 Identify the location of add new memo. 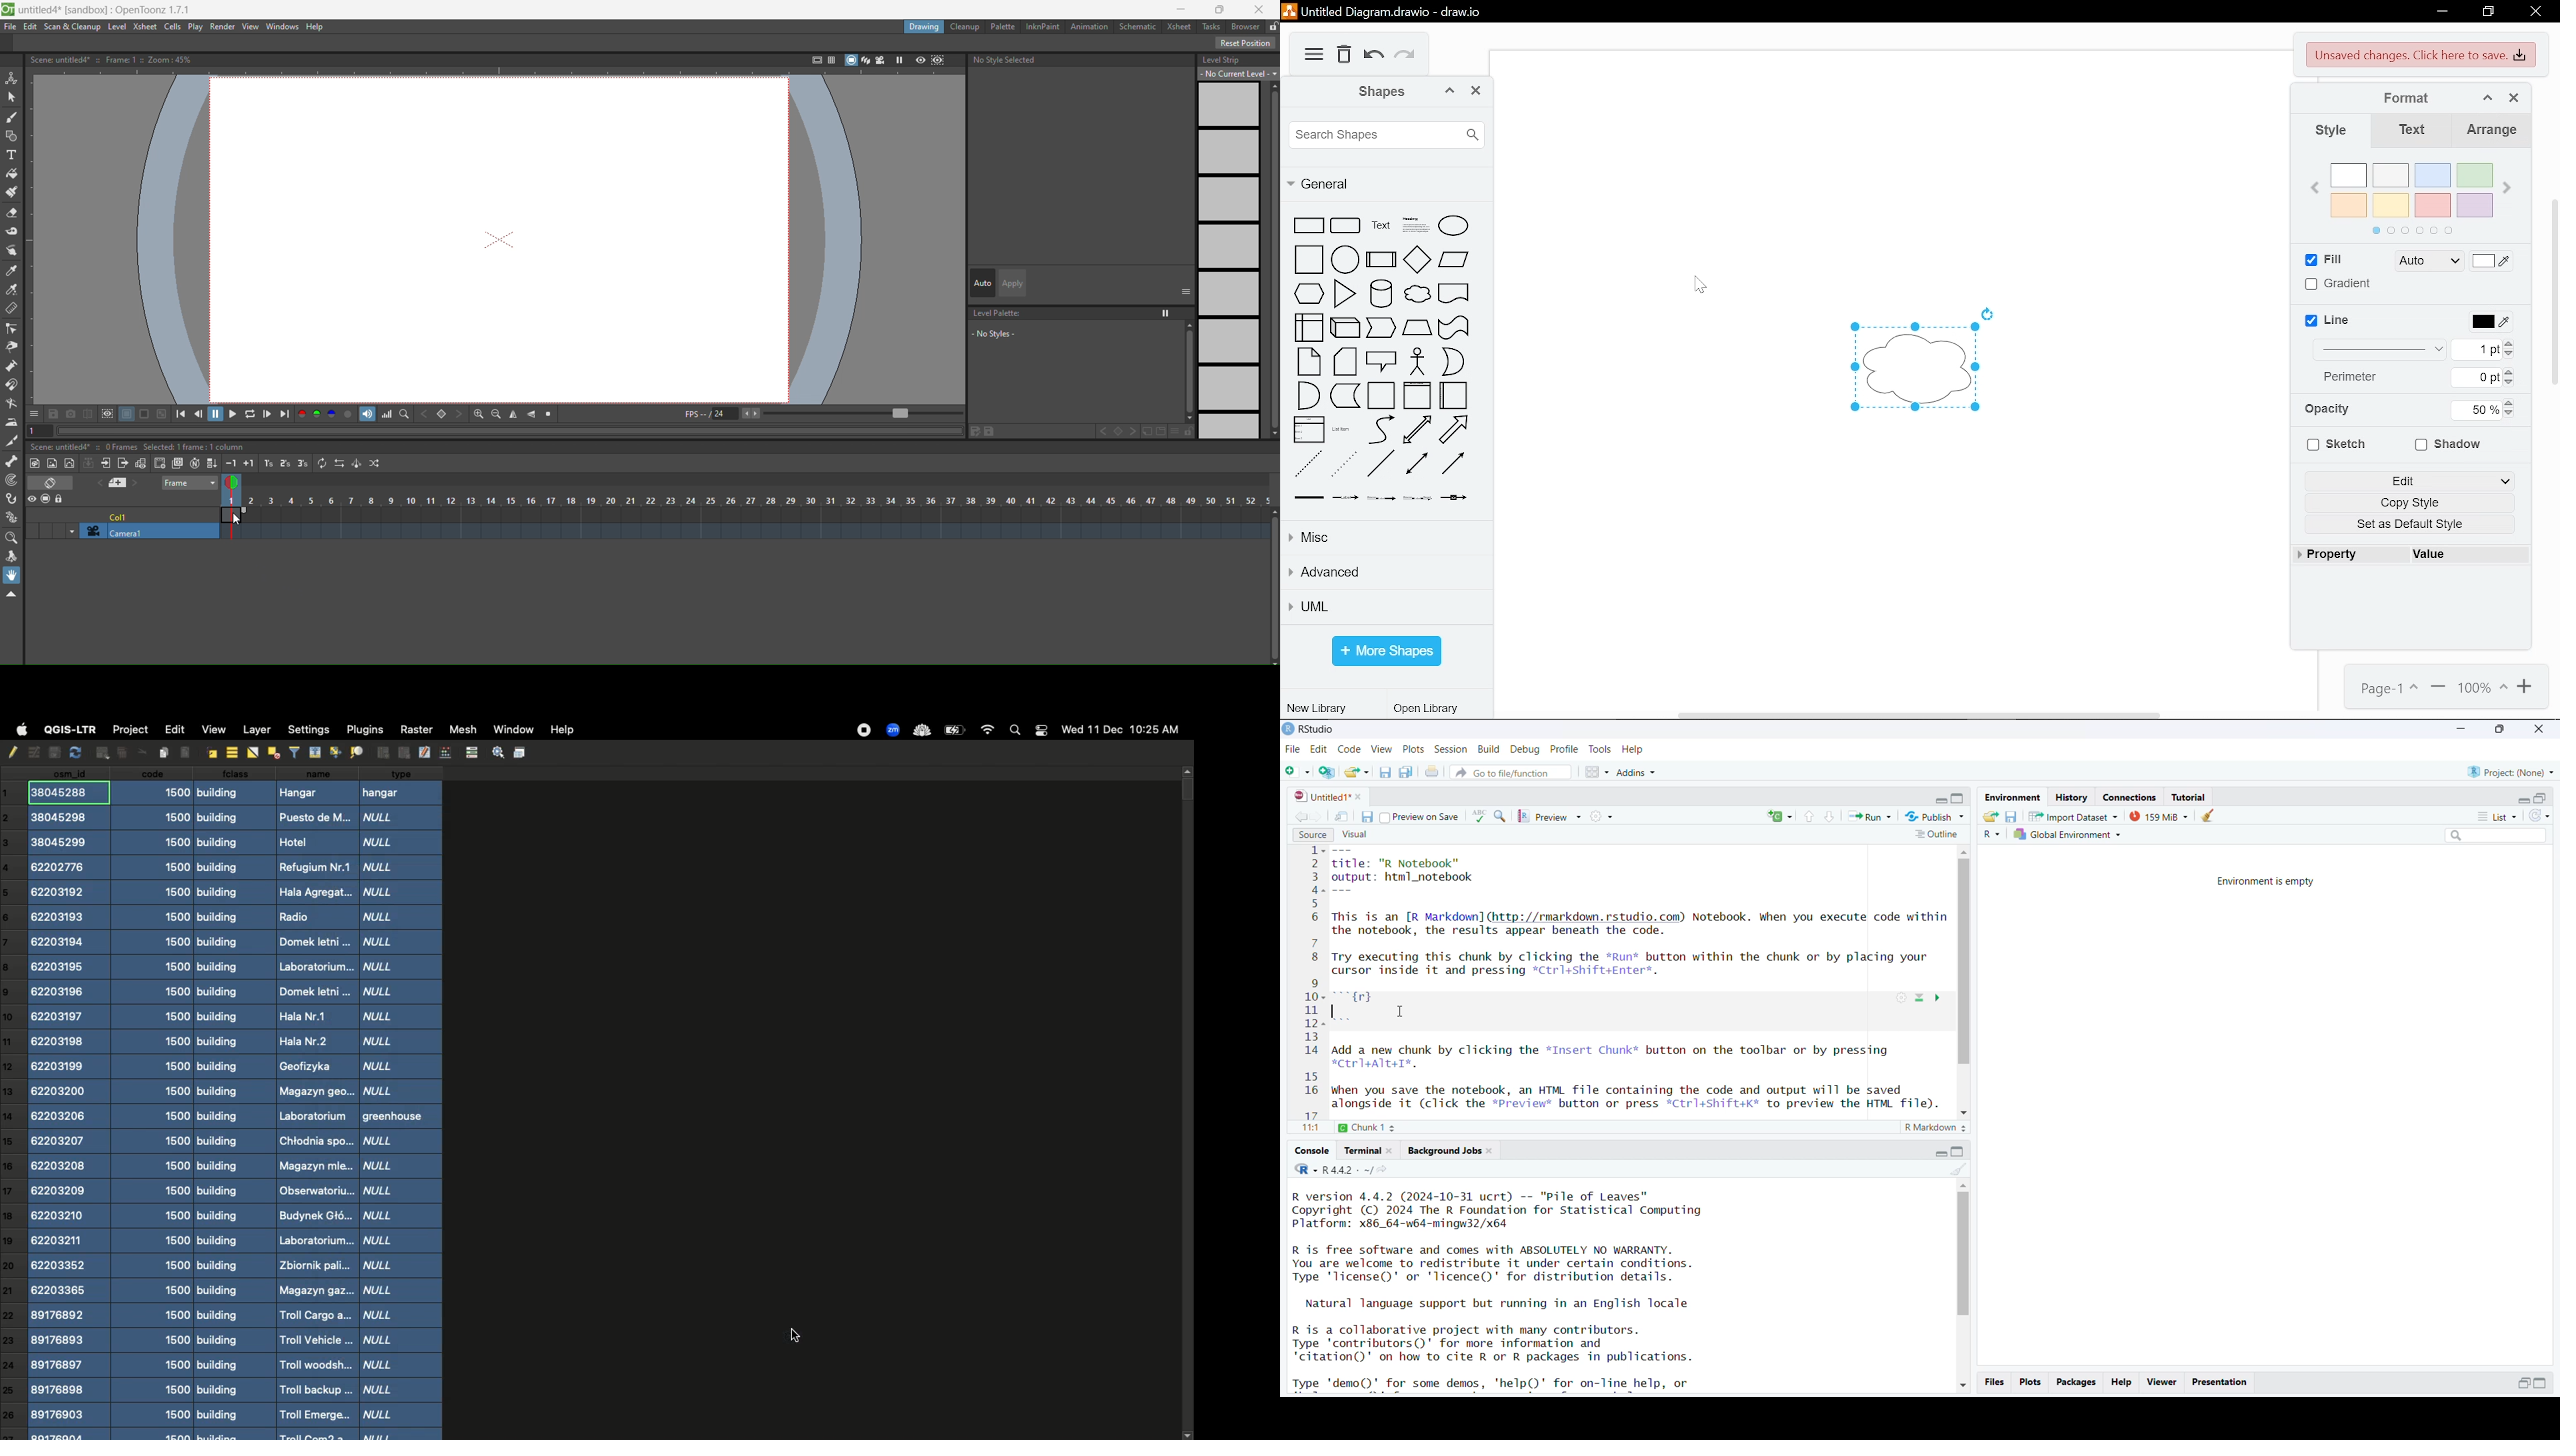
(121, 483).